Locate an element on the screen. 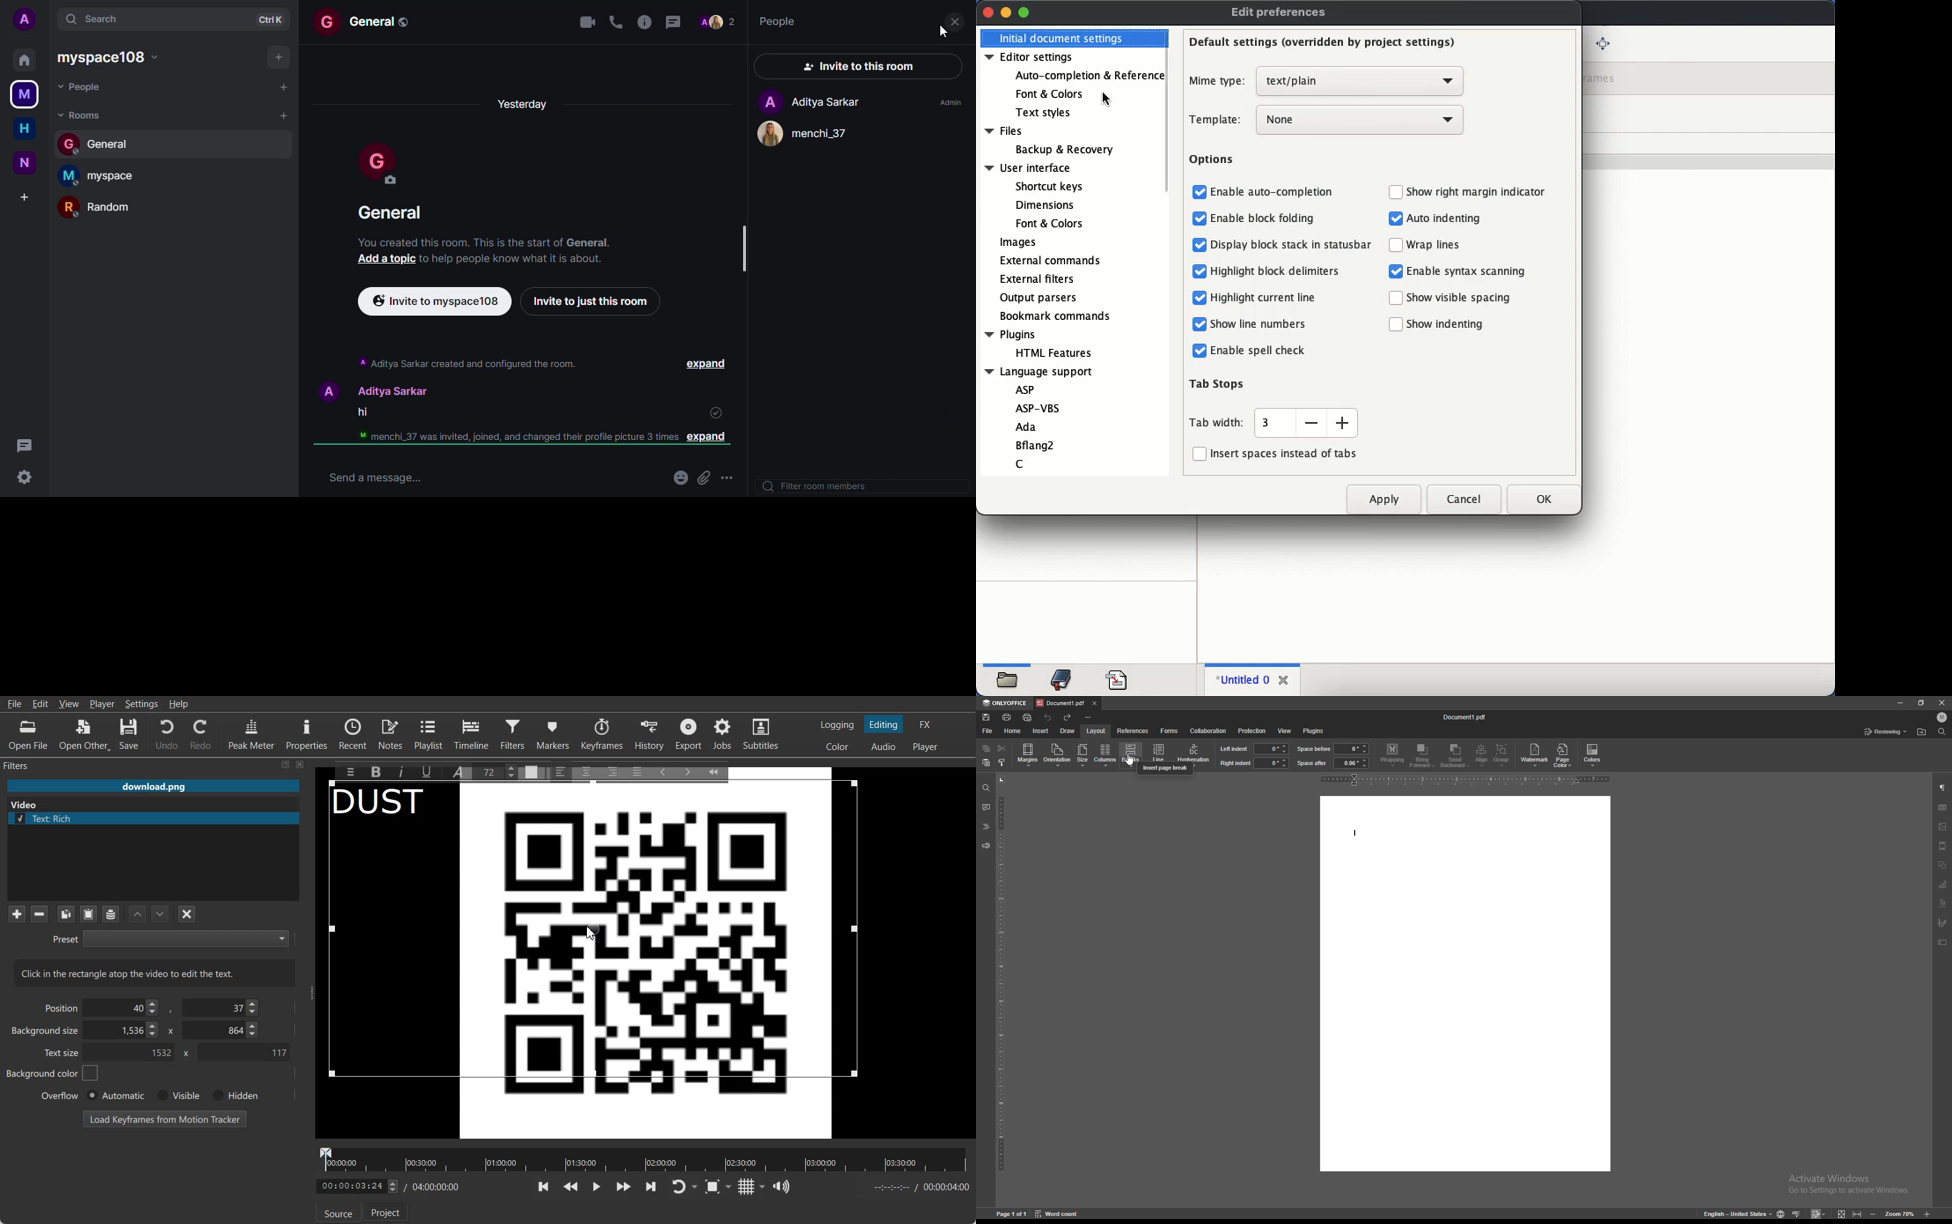  space before is located at coordinates (1351, 749).